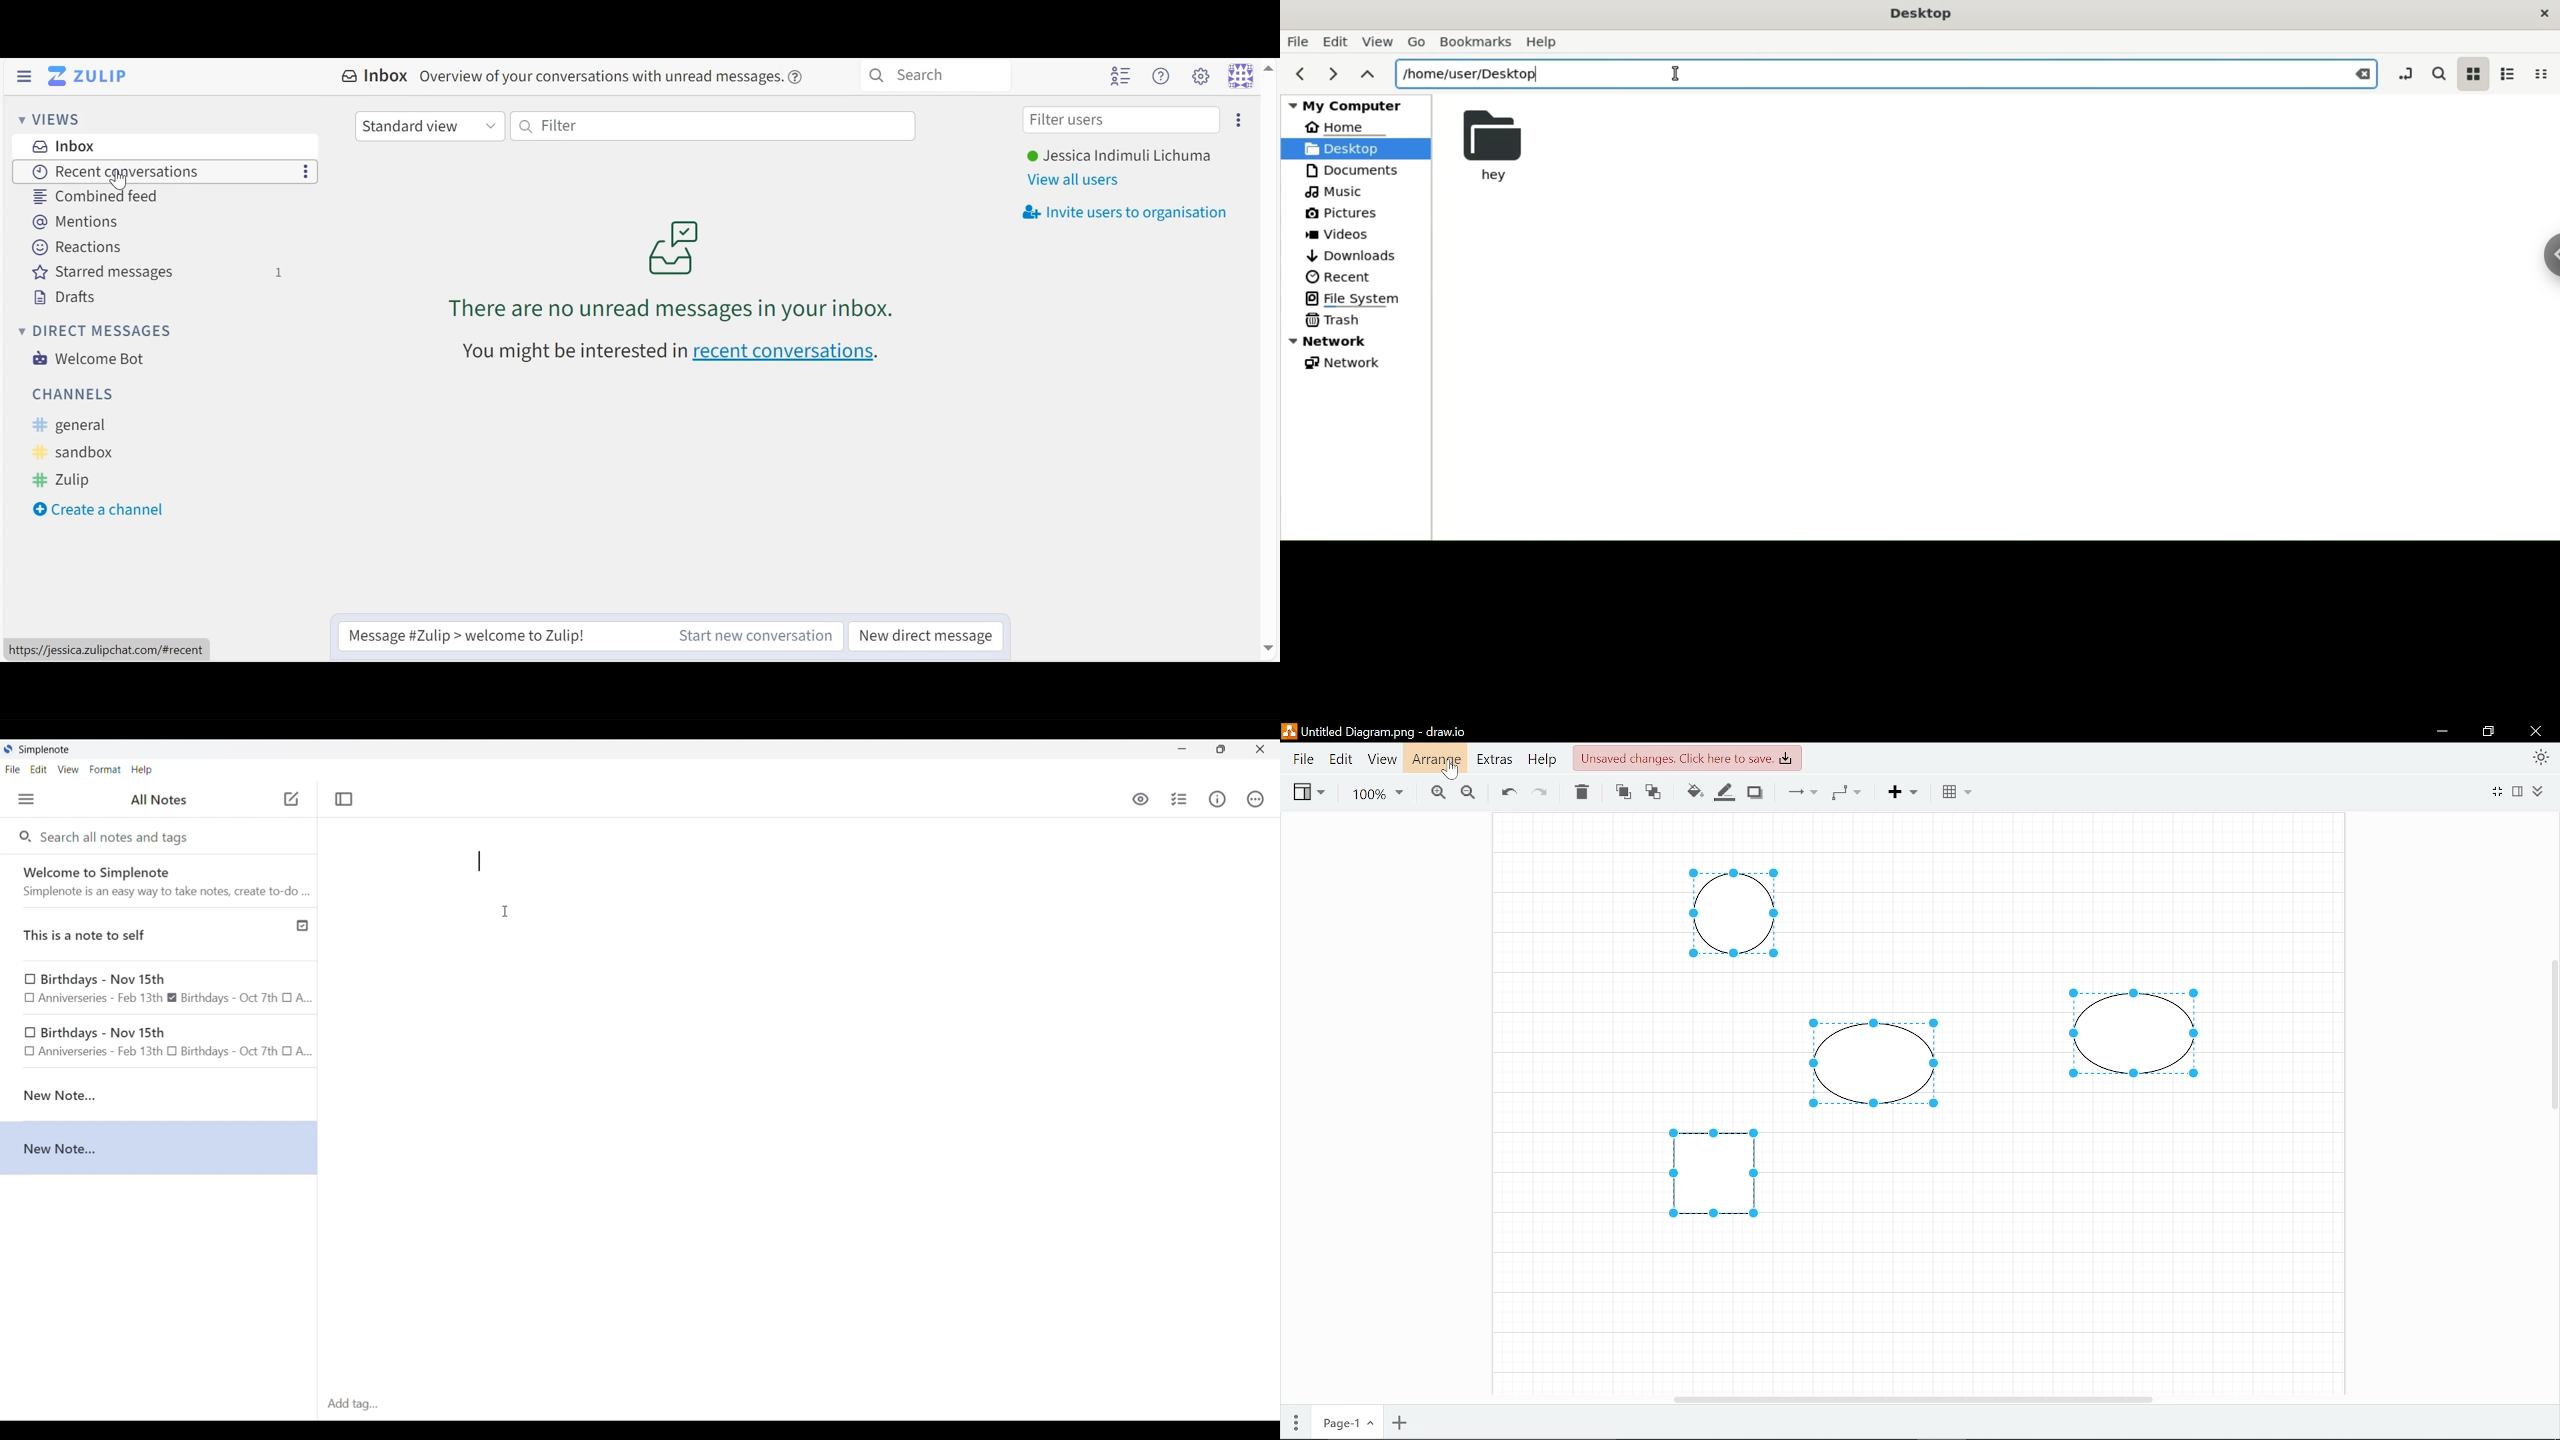  I want to click on Hide Sidebar, so click(25, 75).